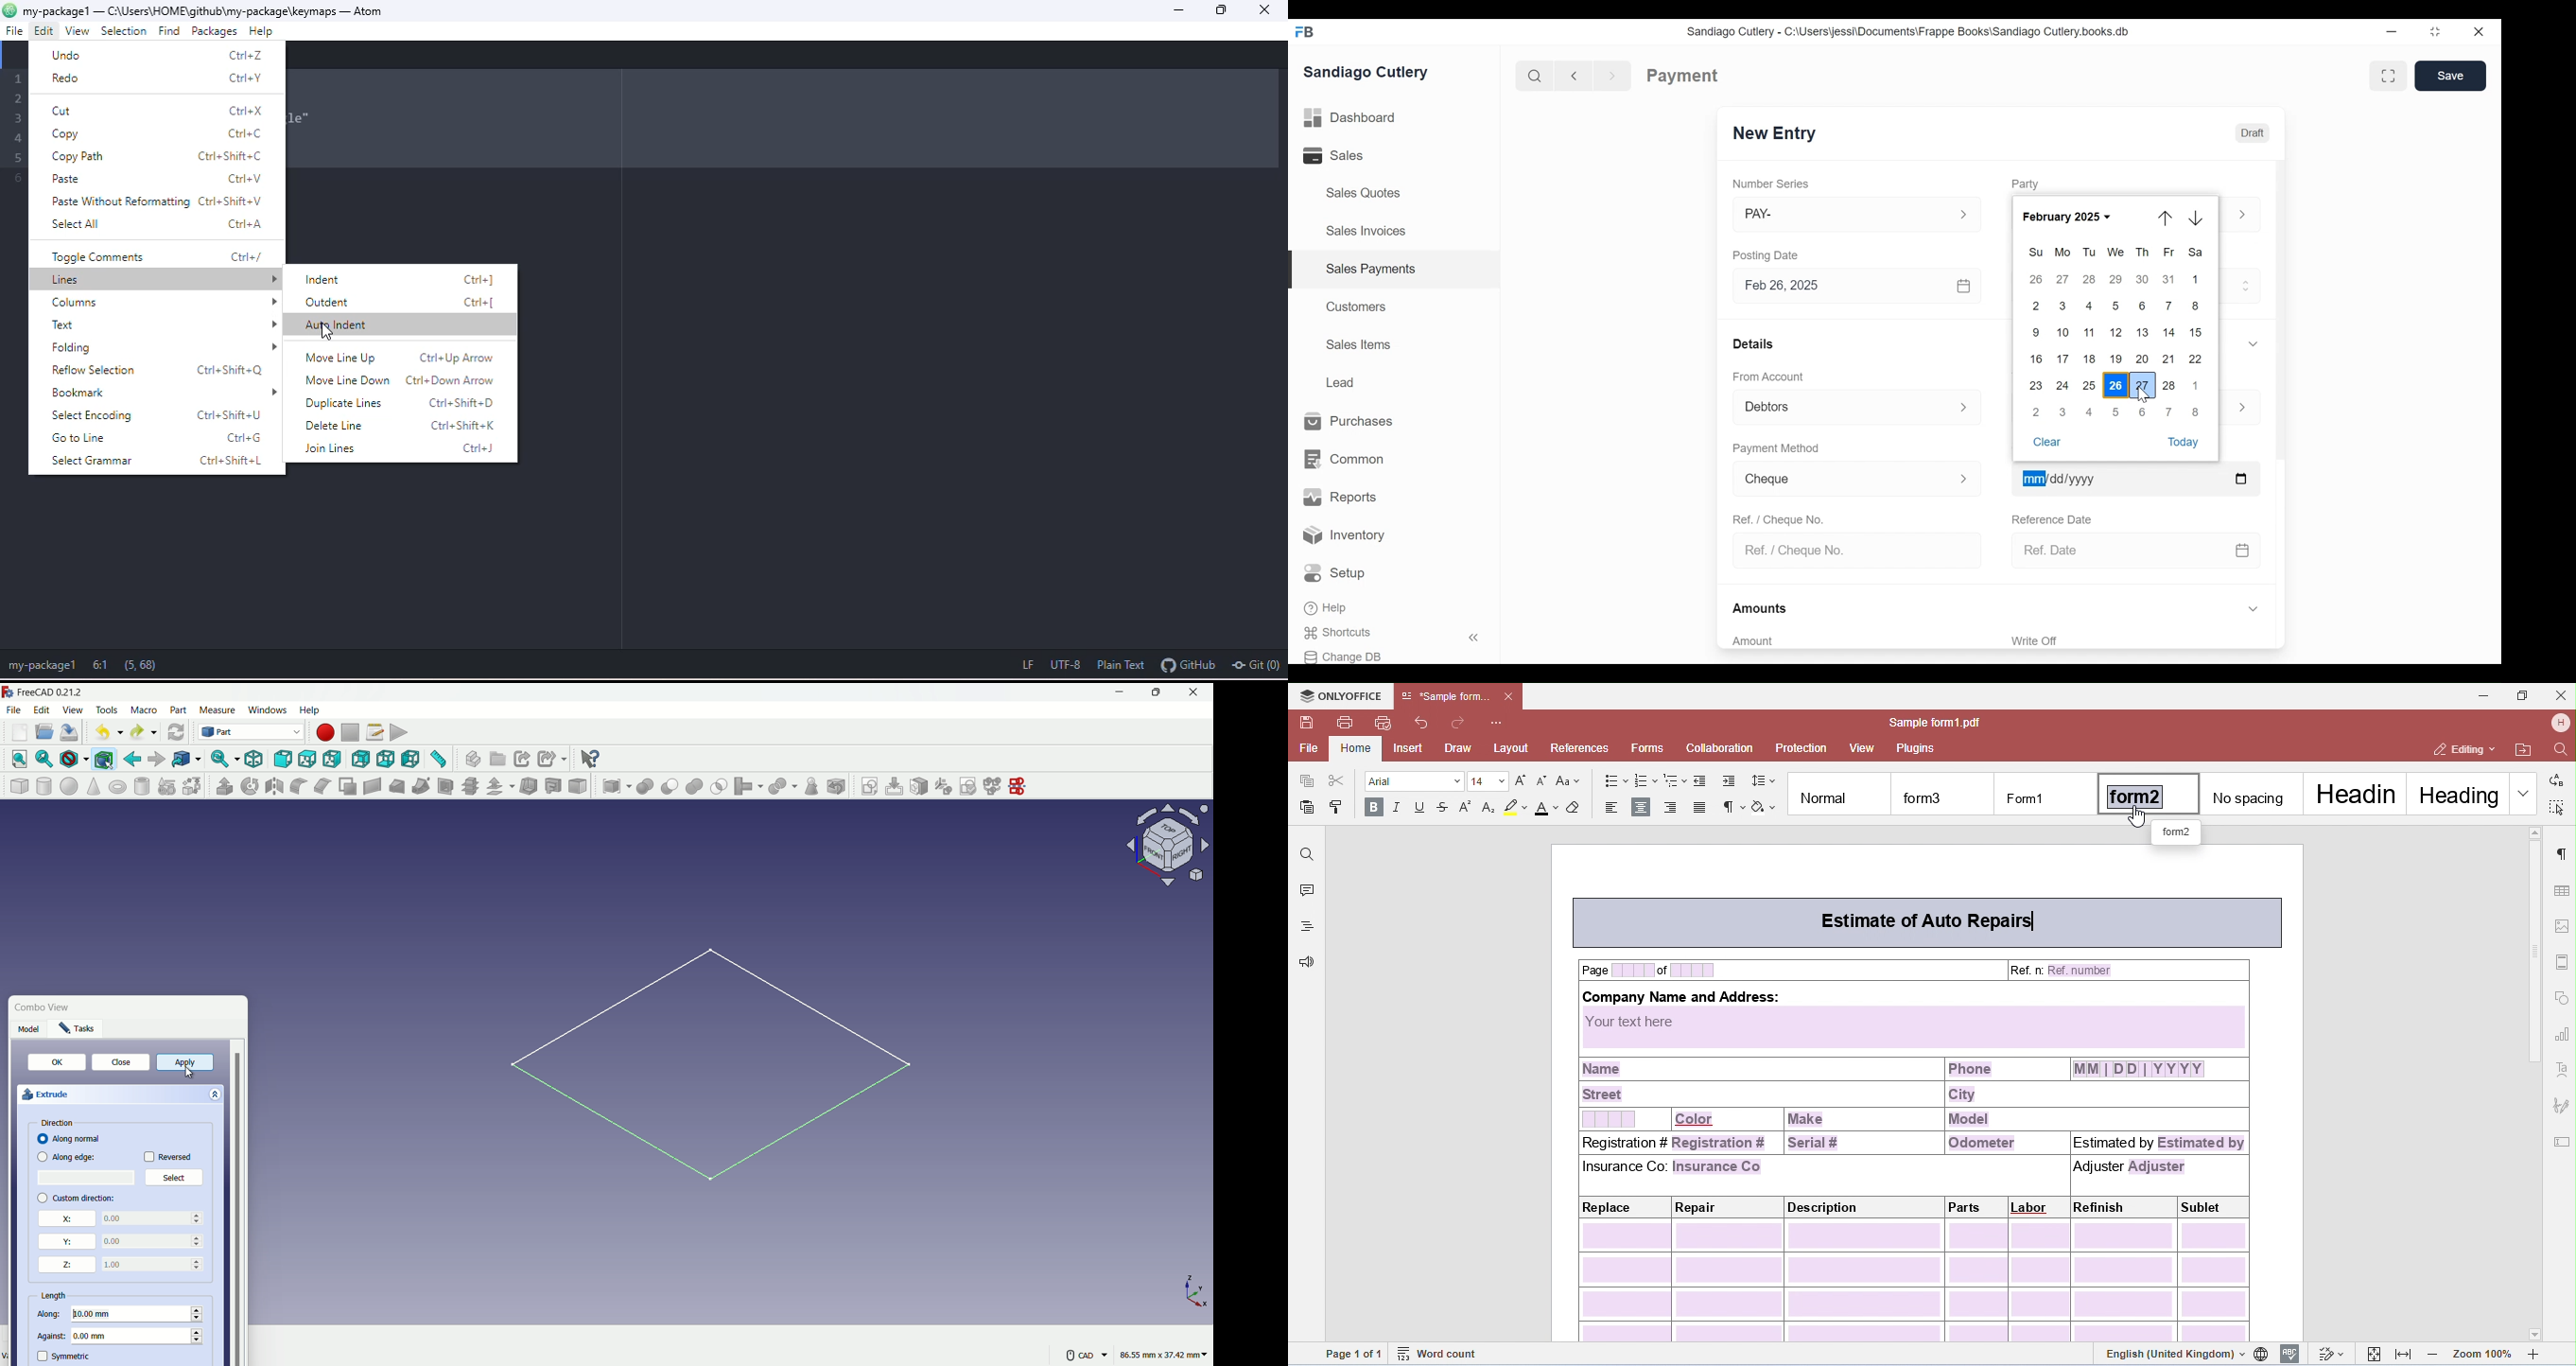 The width and height of the screenshot is (2576, 1372). What do you see at coordinates (2451, 76) in the screenshot?
I see `Save` at bounding box center [2451, 76].